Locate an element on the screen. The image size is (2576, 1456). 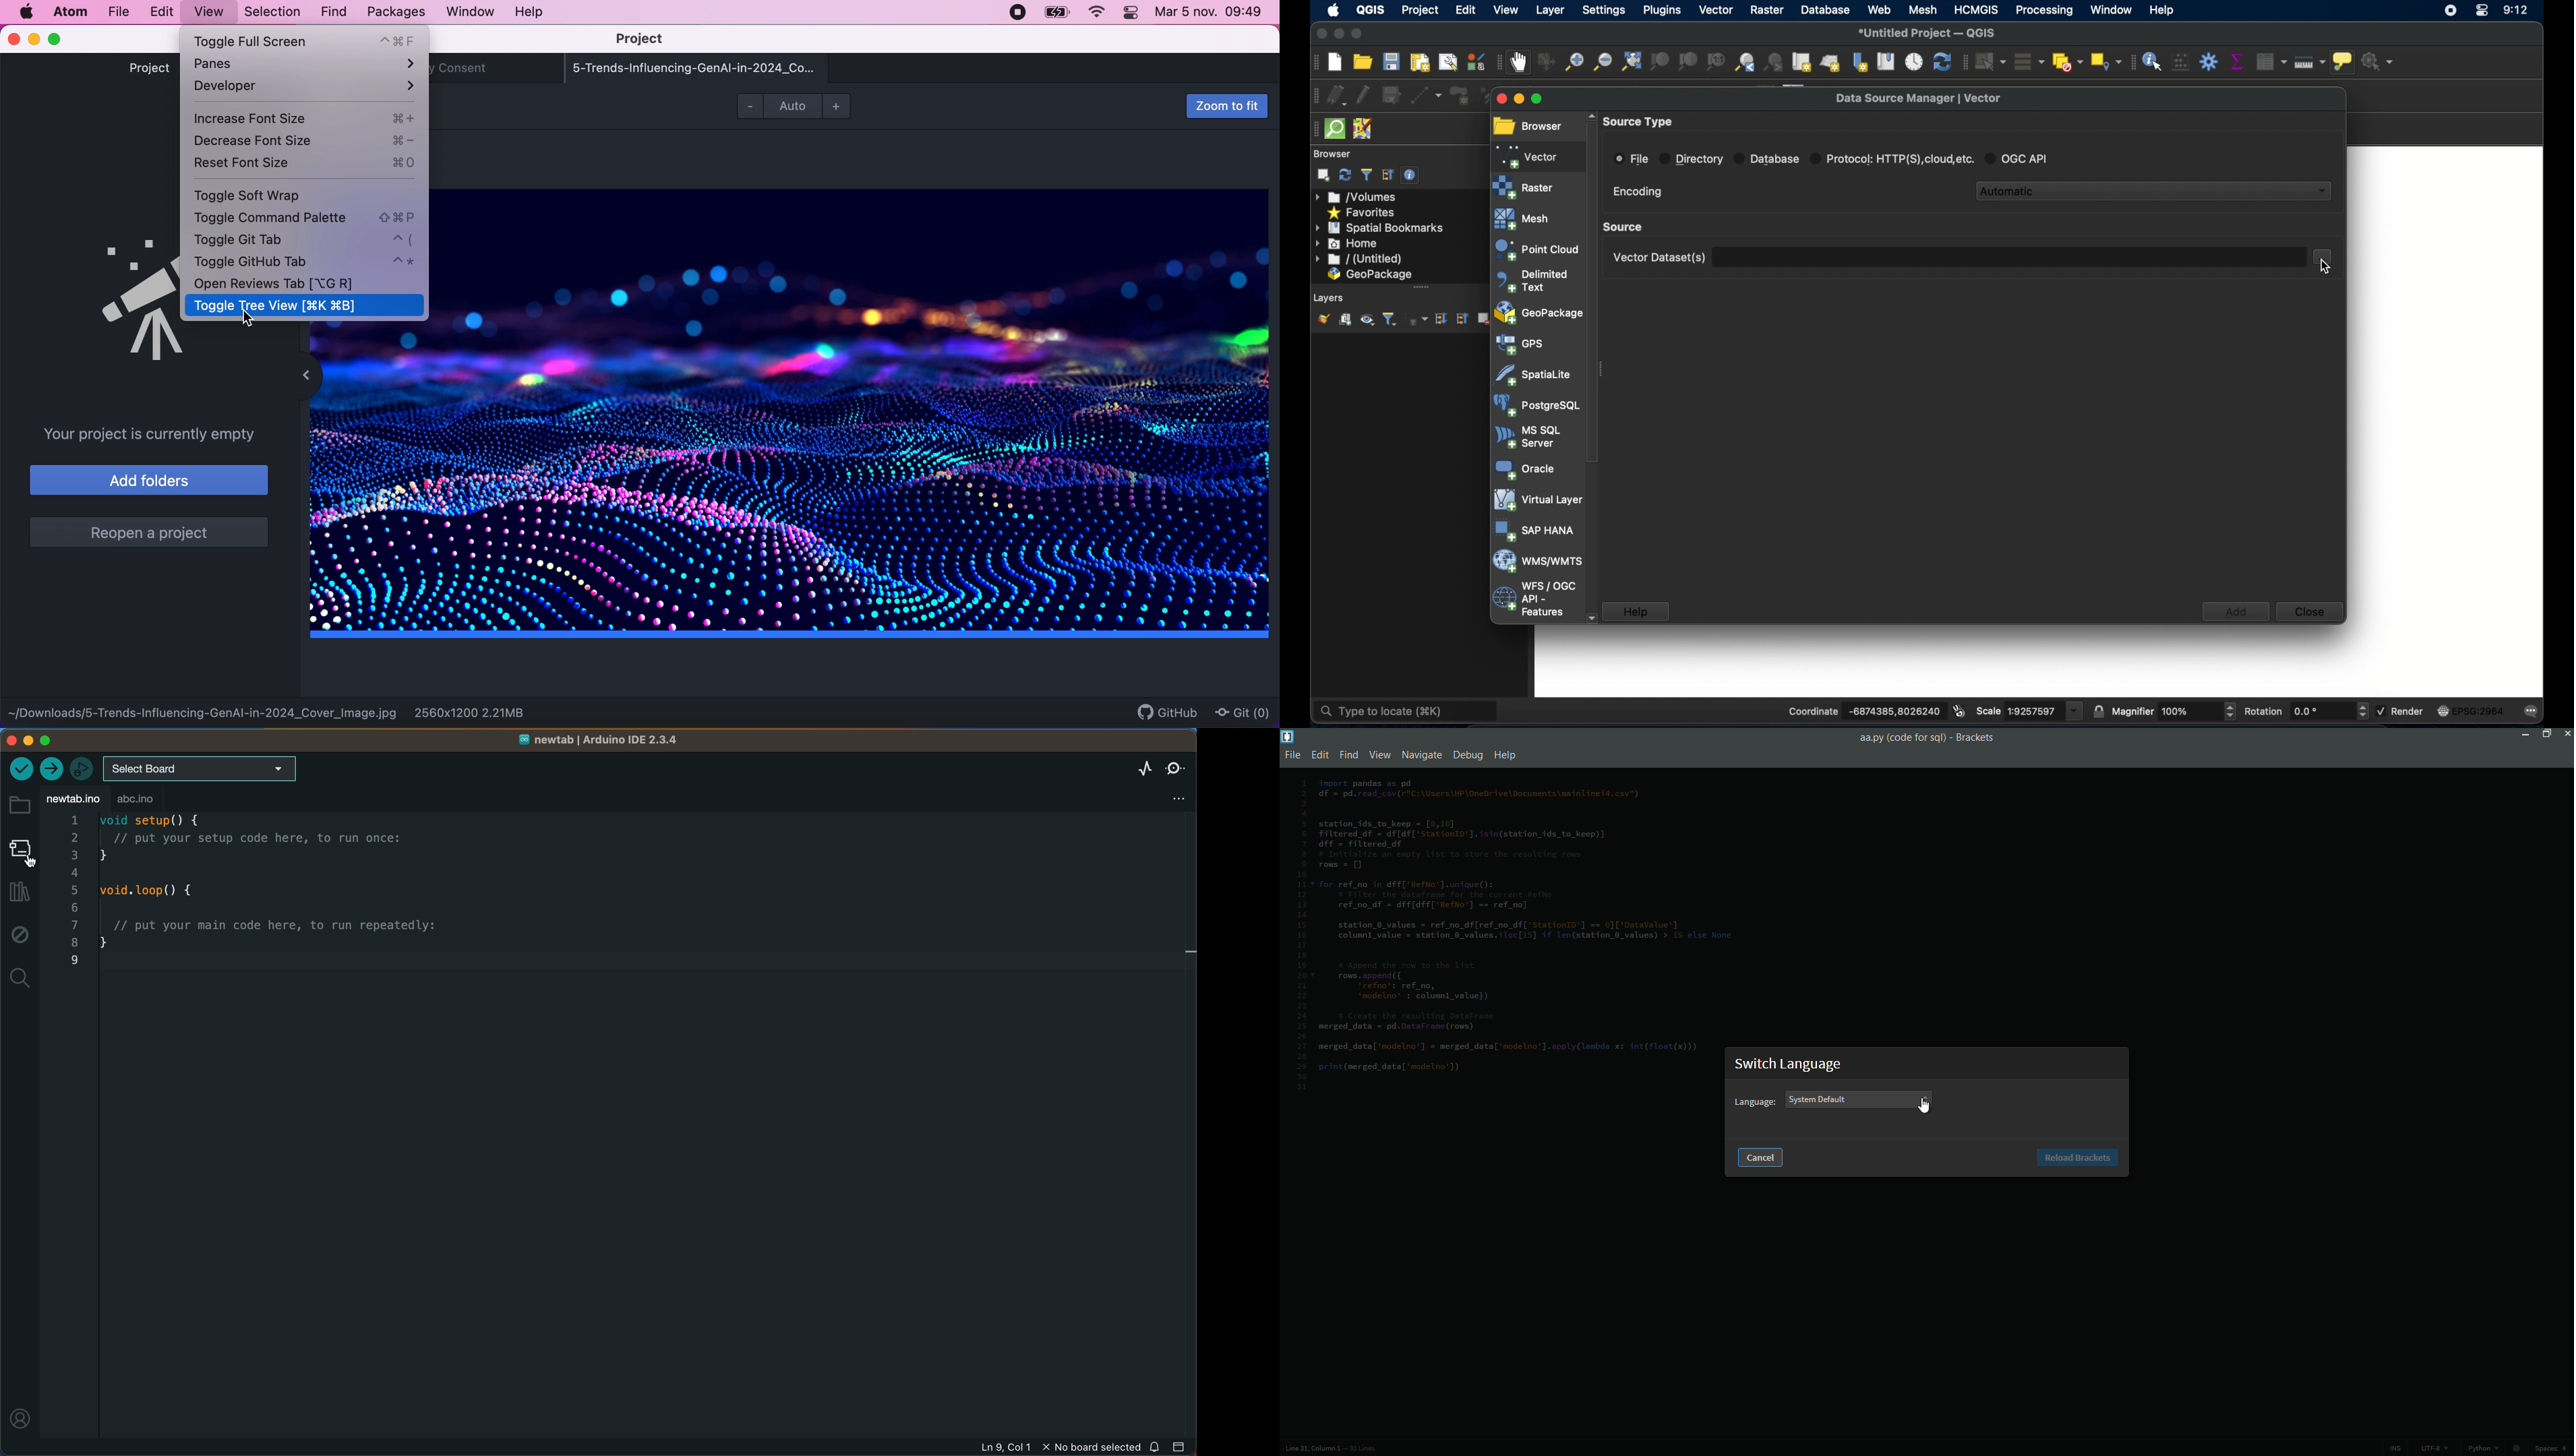
enable/disable properties widget is located at coordinates (1412, 177).